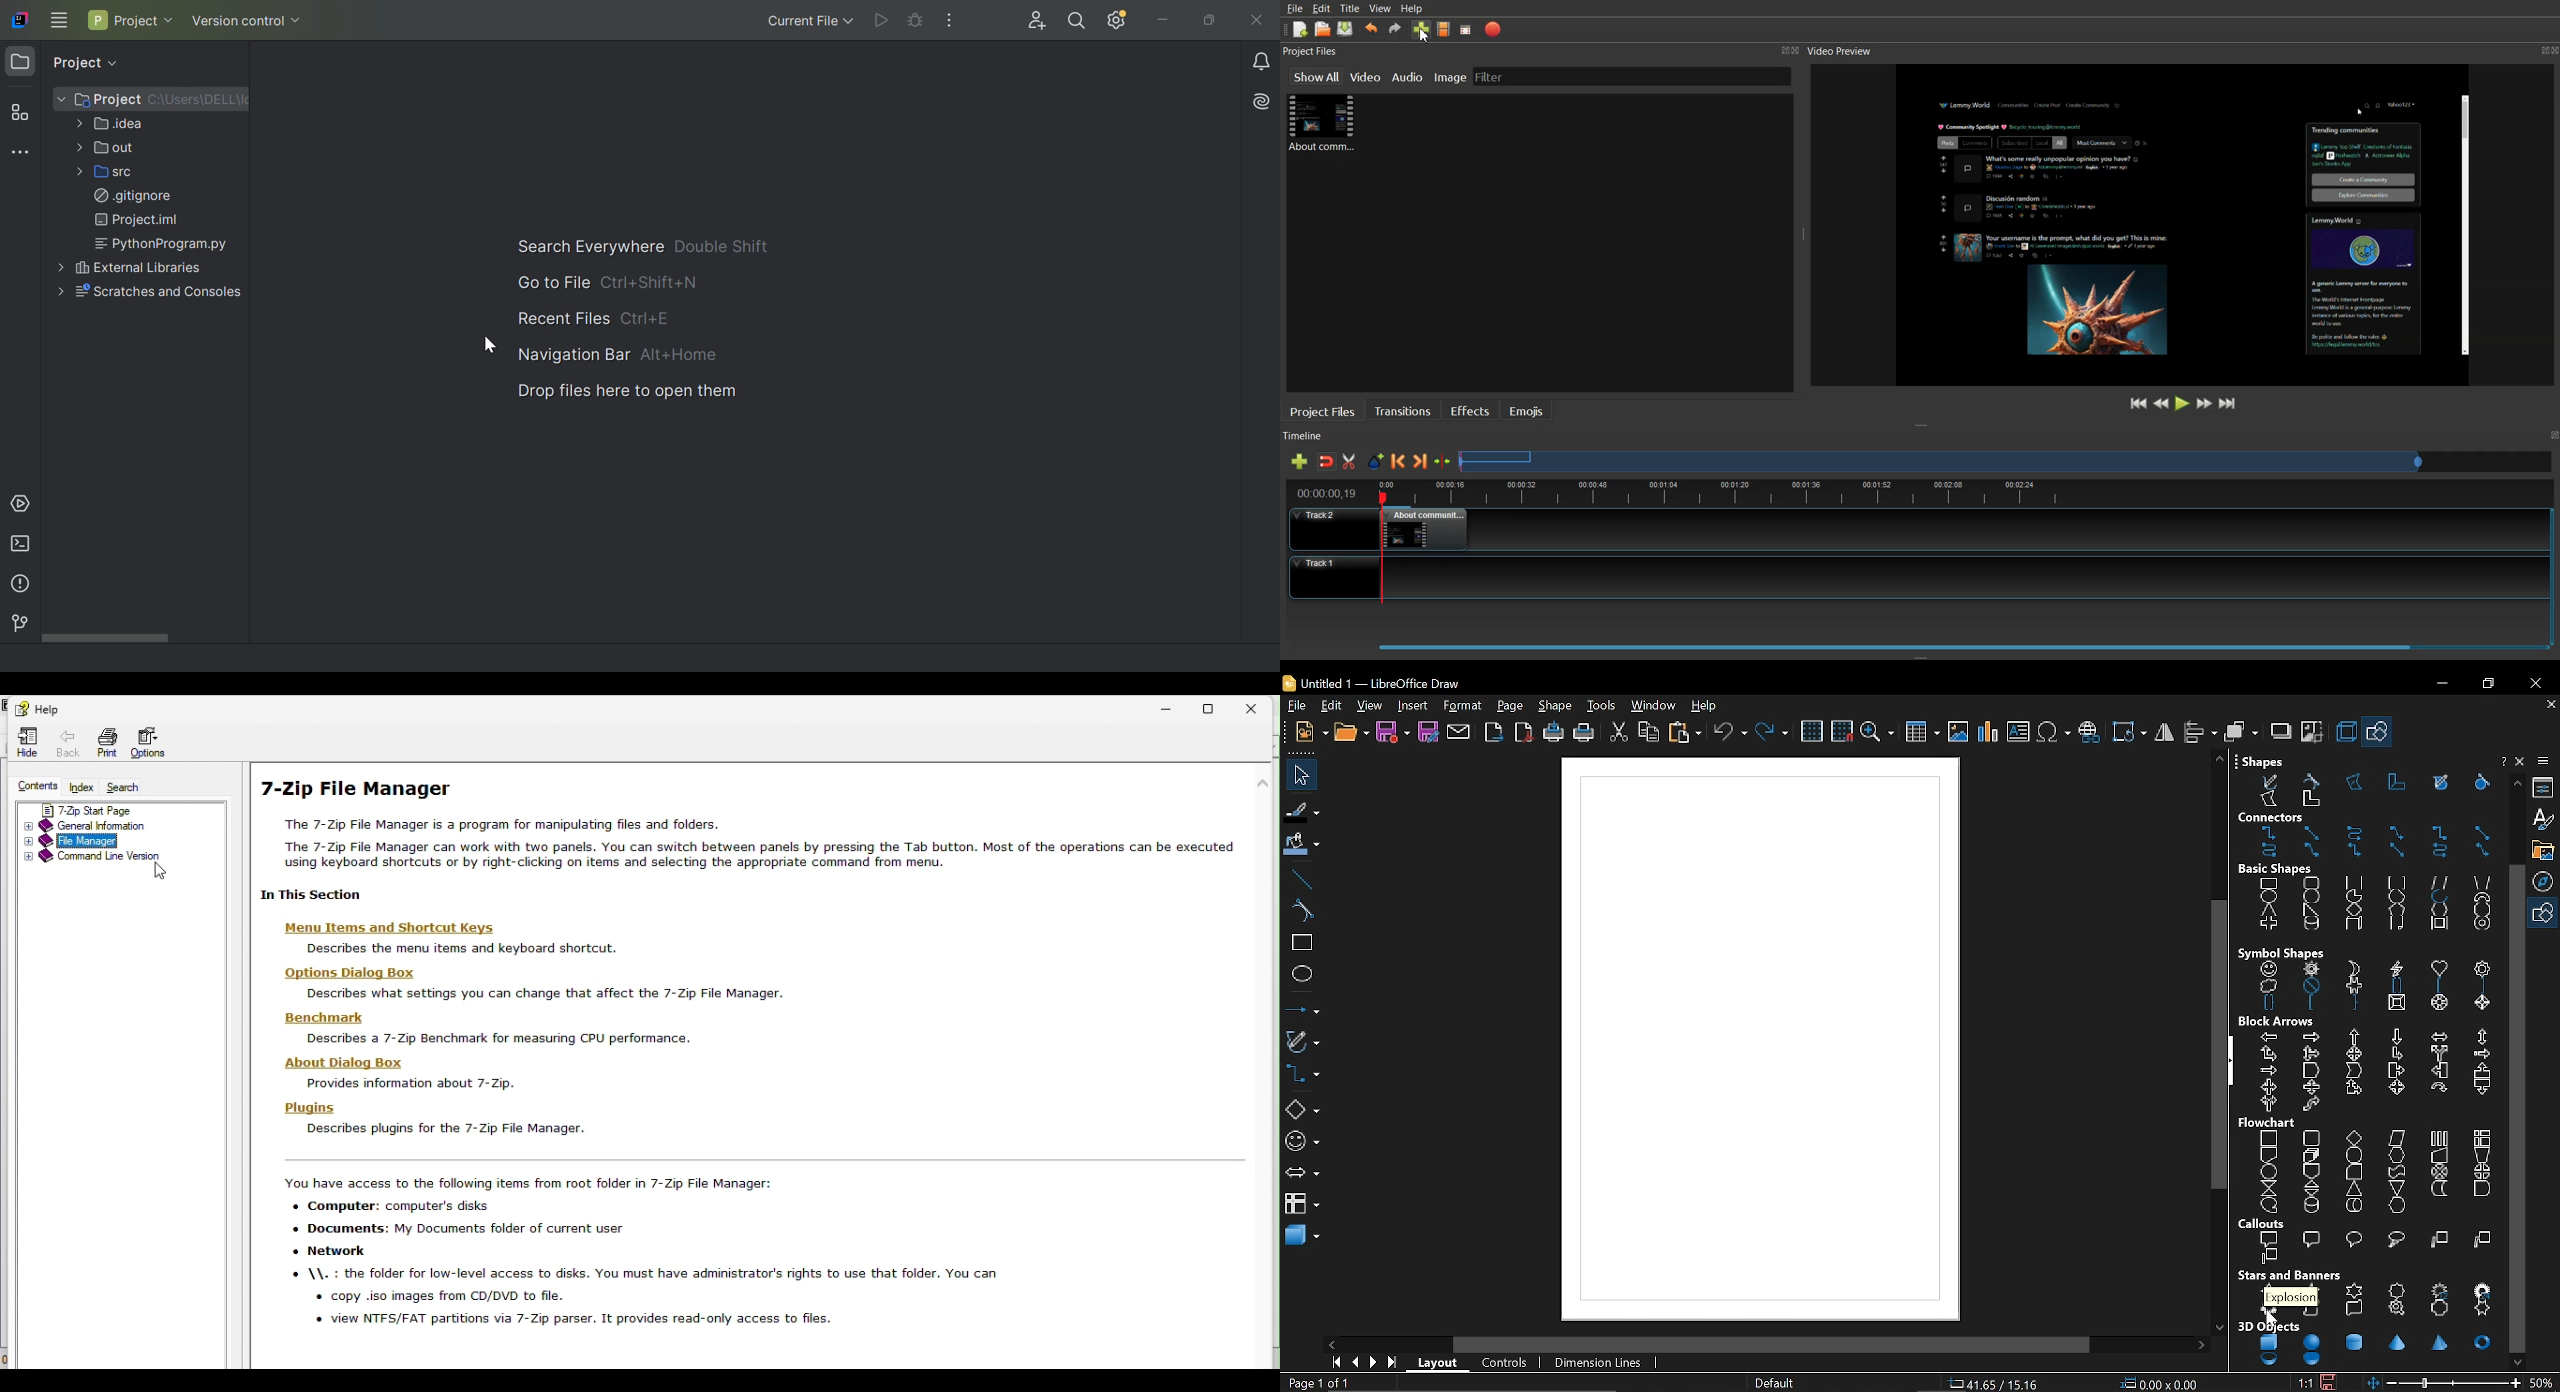 The image size is (2576, 1400). Describe the element at coordinates (2054, 732) in the screenshot. I see `insert symbol` at that location.